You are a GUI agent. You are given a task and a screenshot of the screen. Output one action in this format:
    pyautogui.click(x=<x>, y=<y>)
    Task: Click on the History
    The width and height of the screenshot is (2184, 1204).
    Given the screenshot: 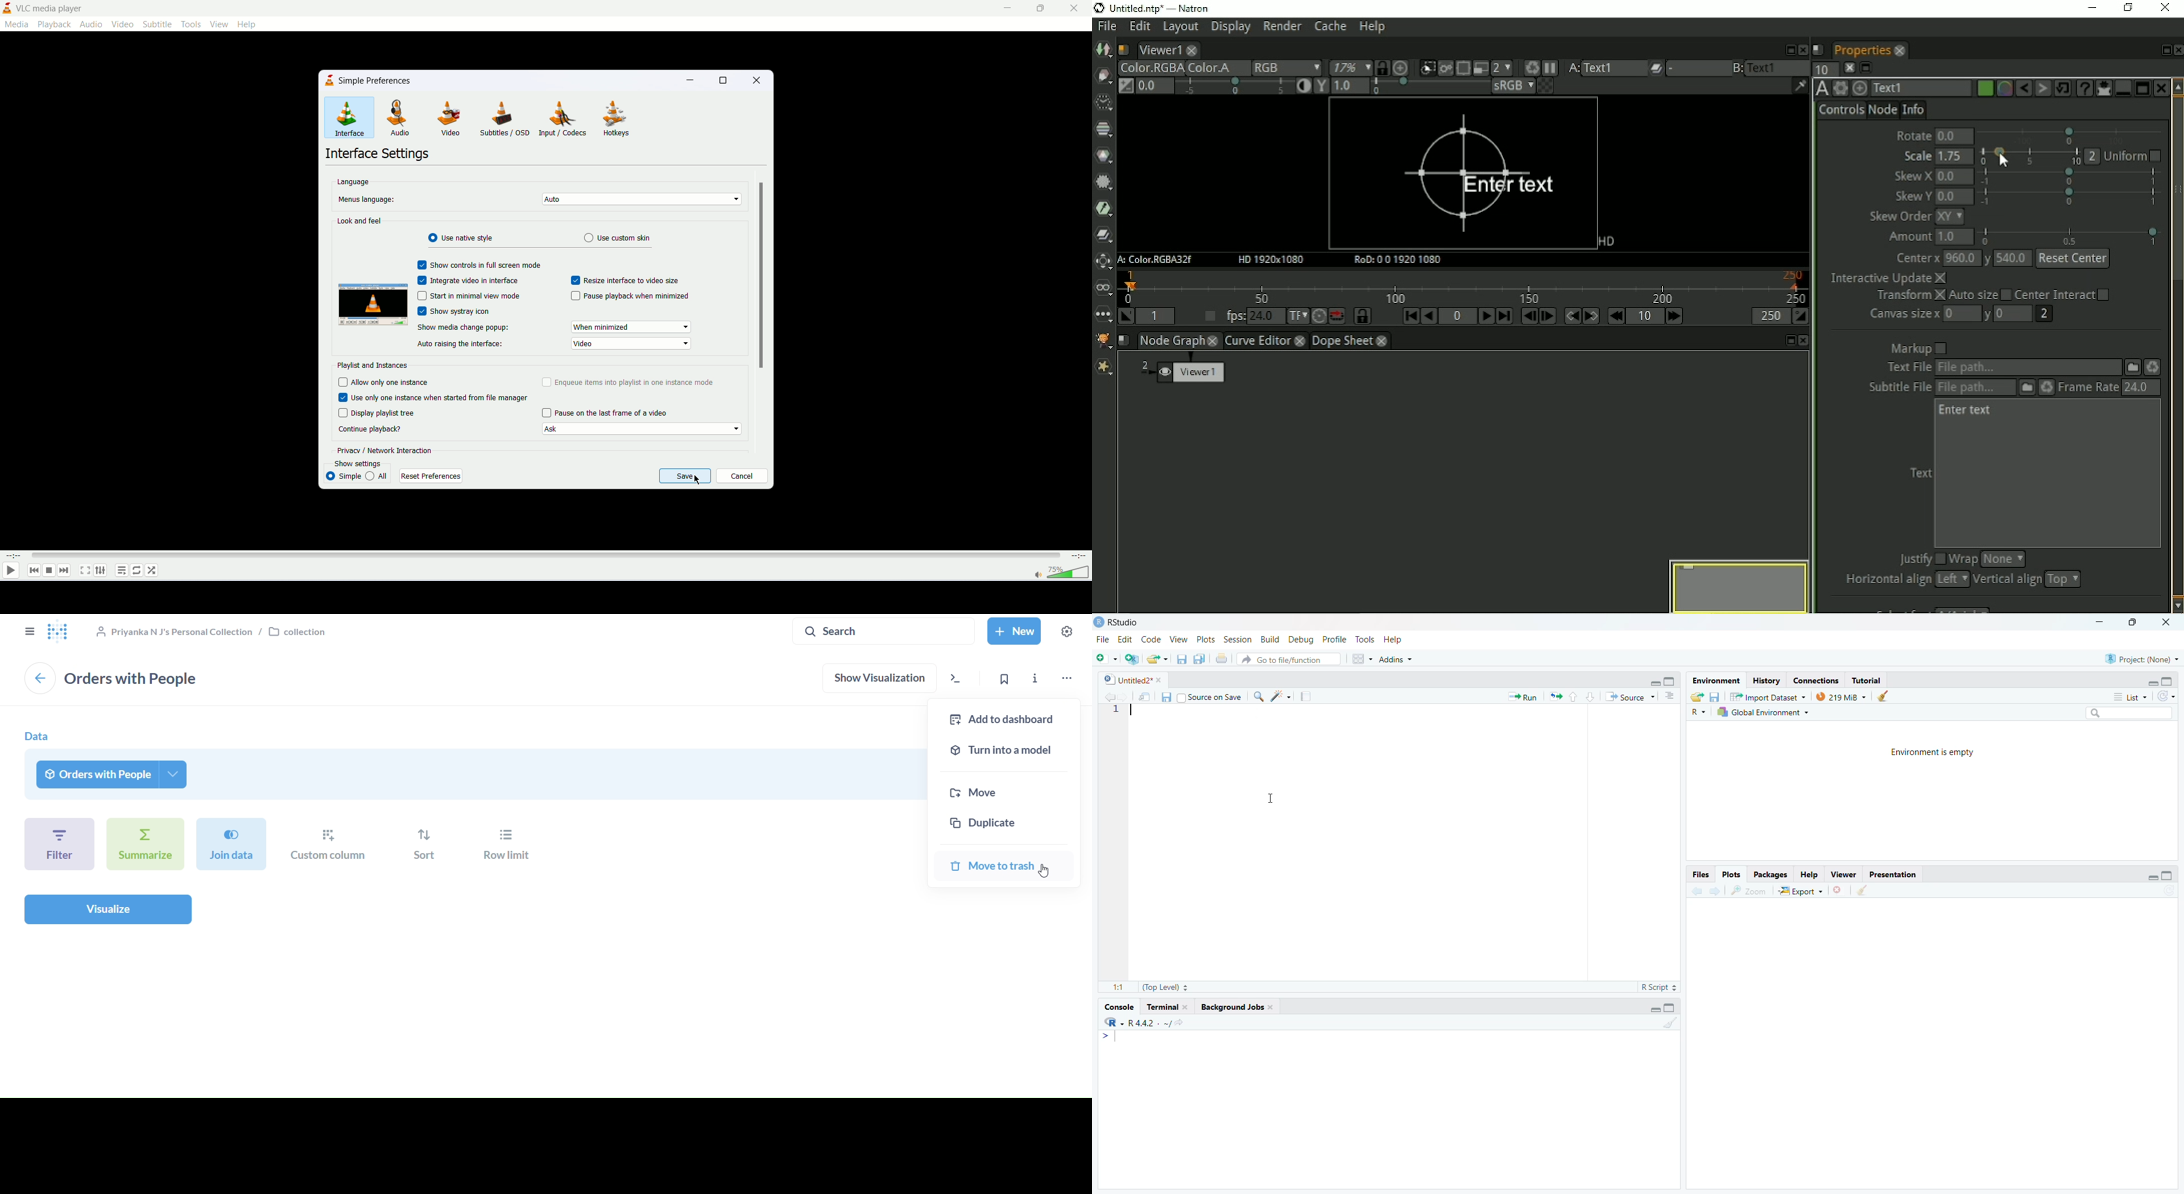 What is the action you would take?
    pyautogui.click(x=1766, y=681)
    